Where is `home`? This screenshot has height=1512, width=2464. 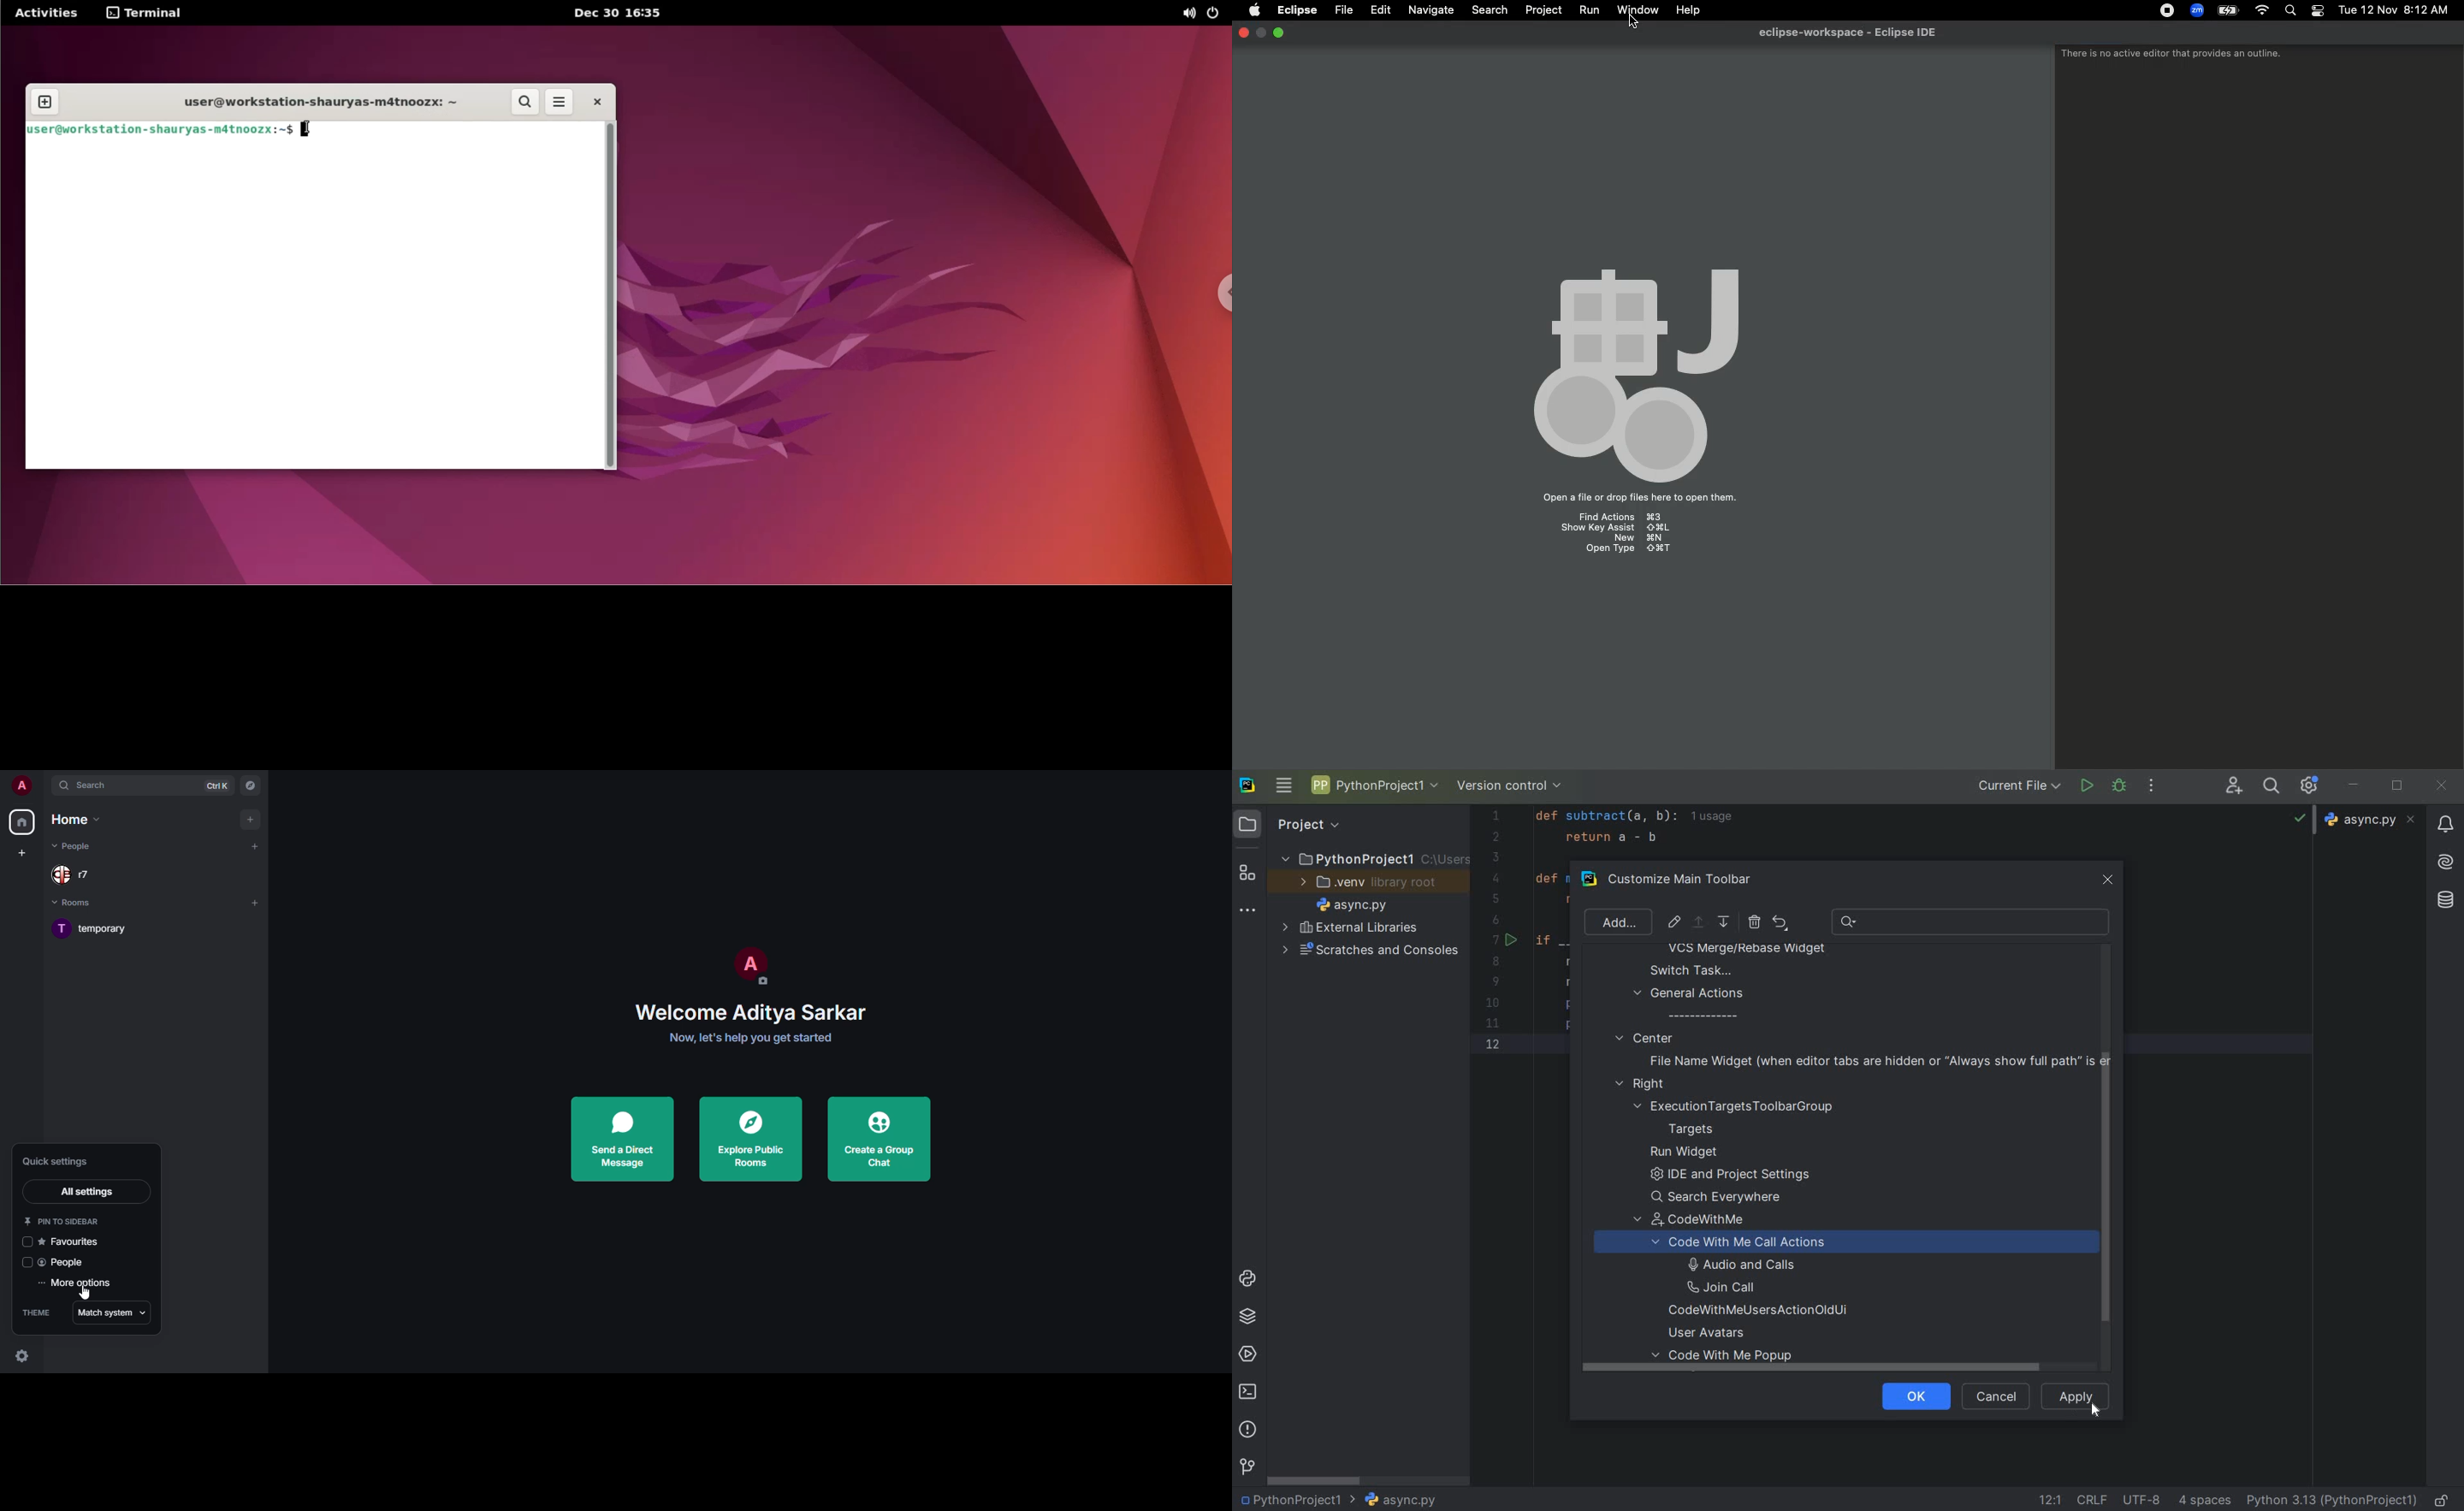 home is located at coordinates (80, 819).